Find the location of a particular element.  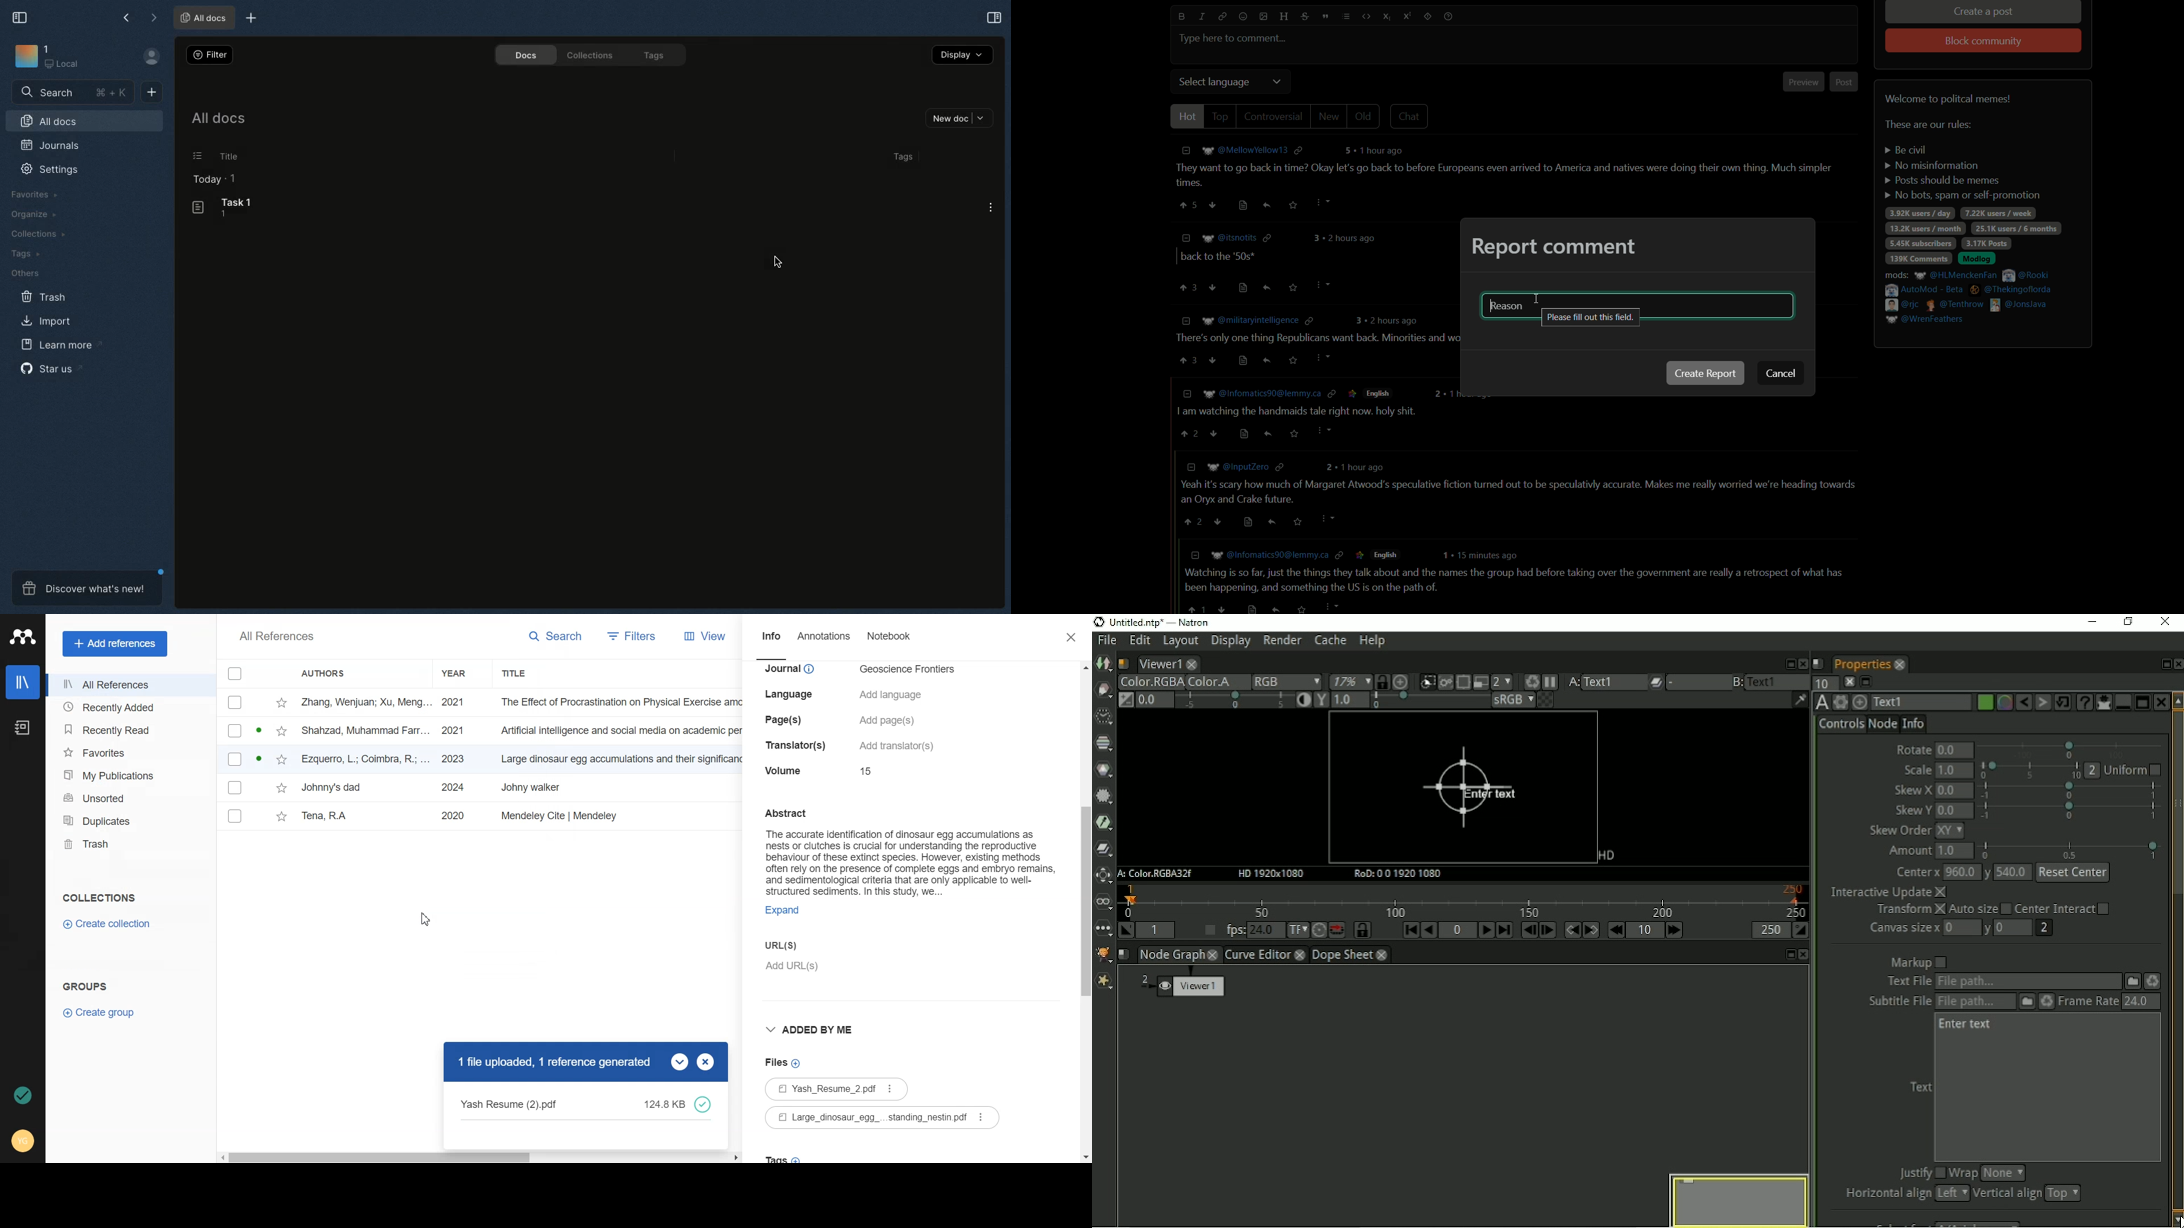

details is located at coordinates (793, 695).